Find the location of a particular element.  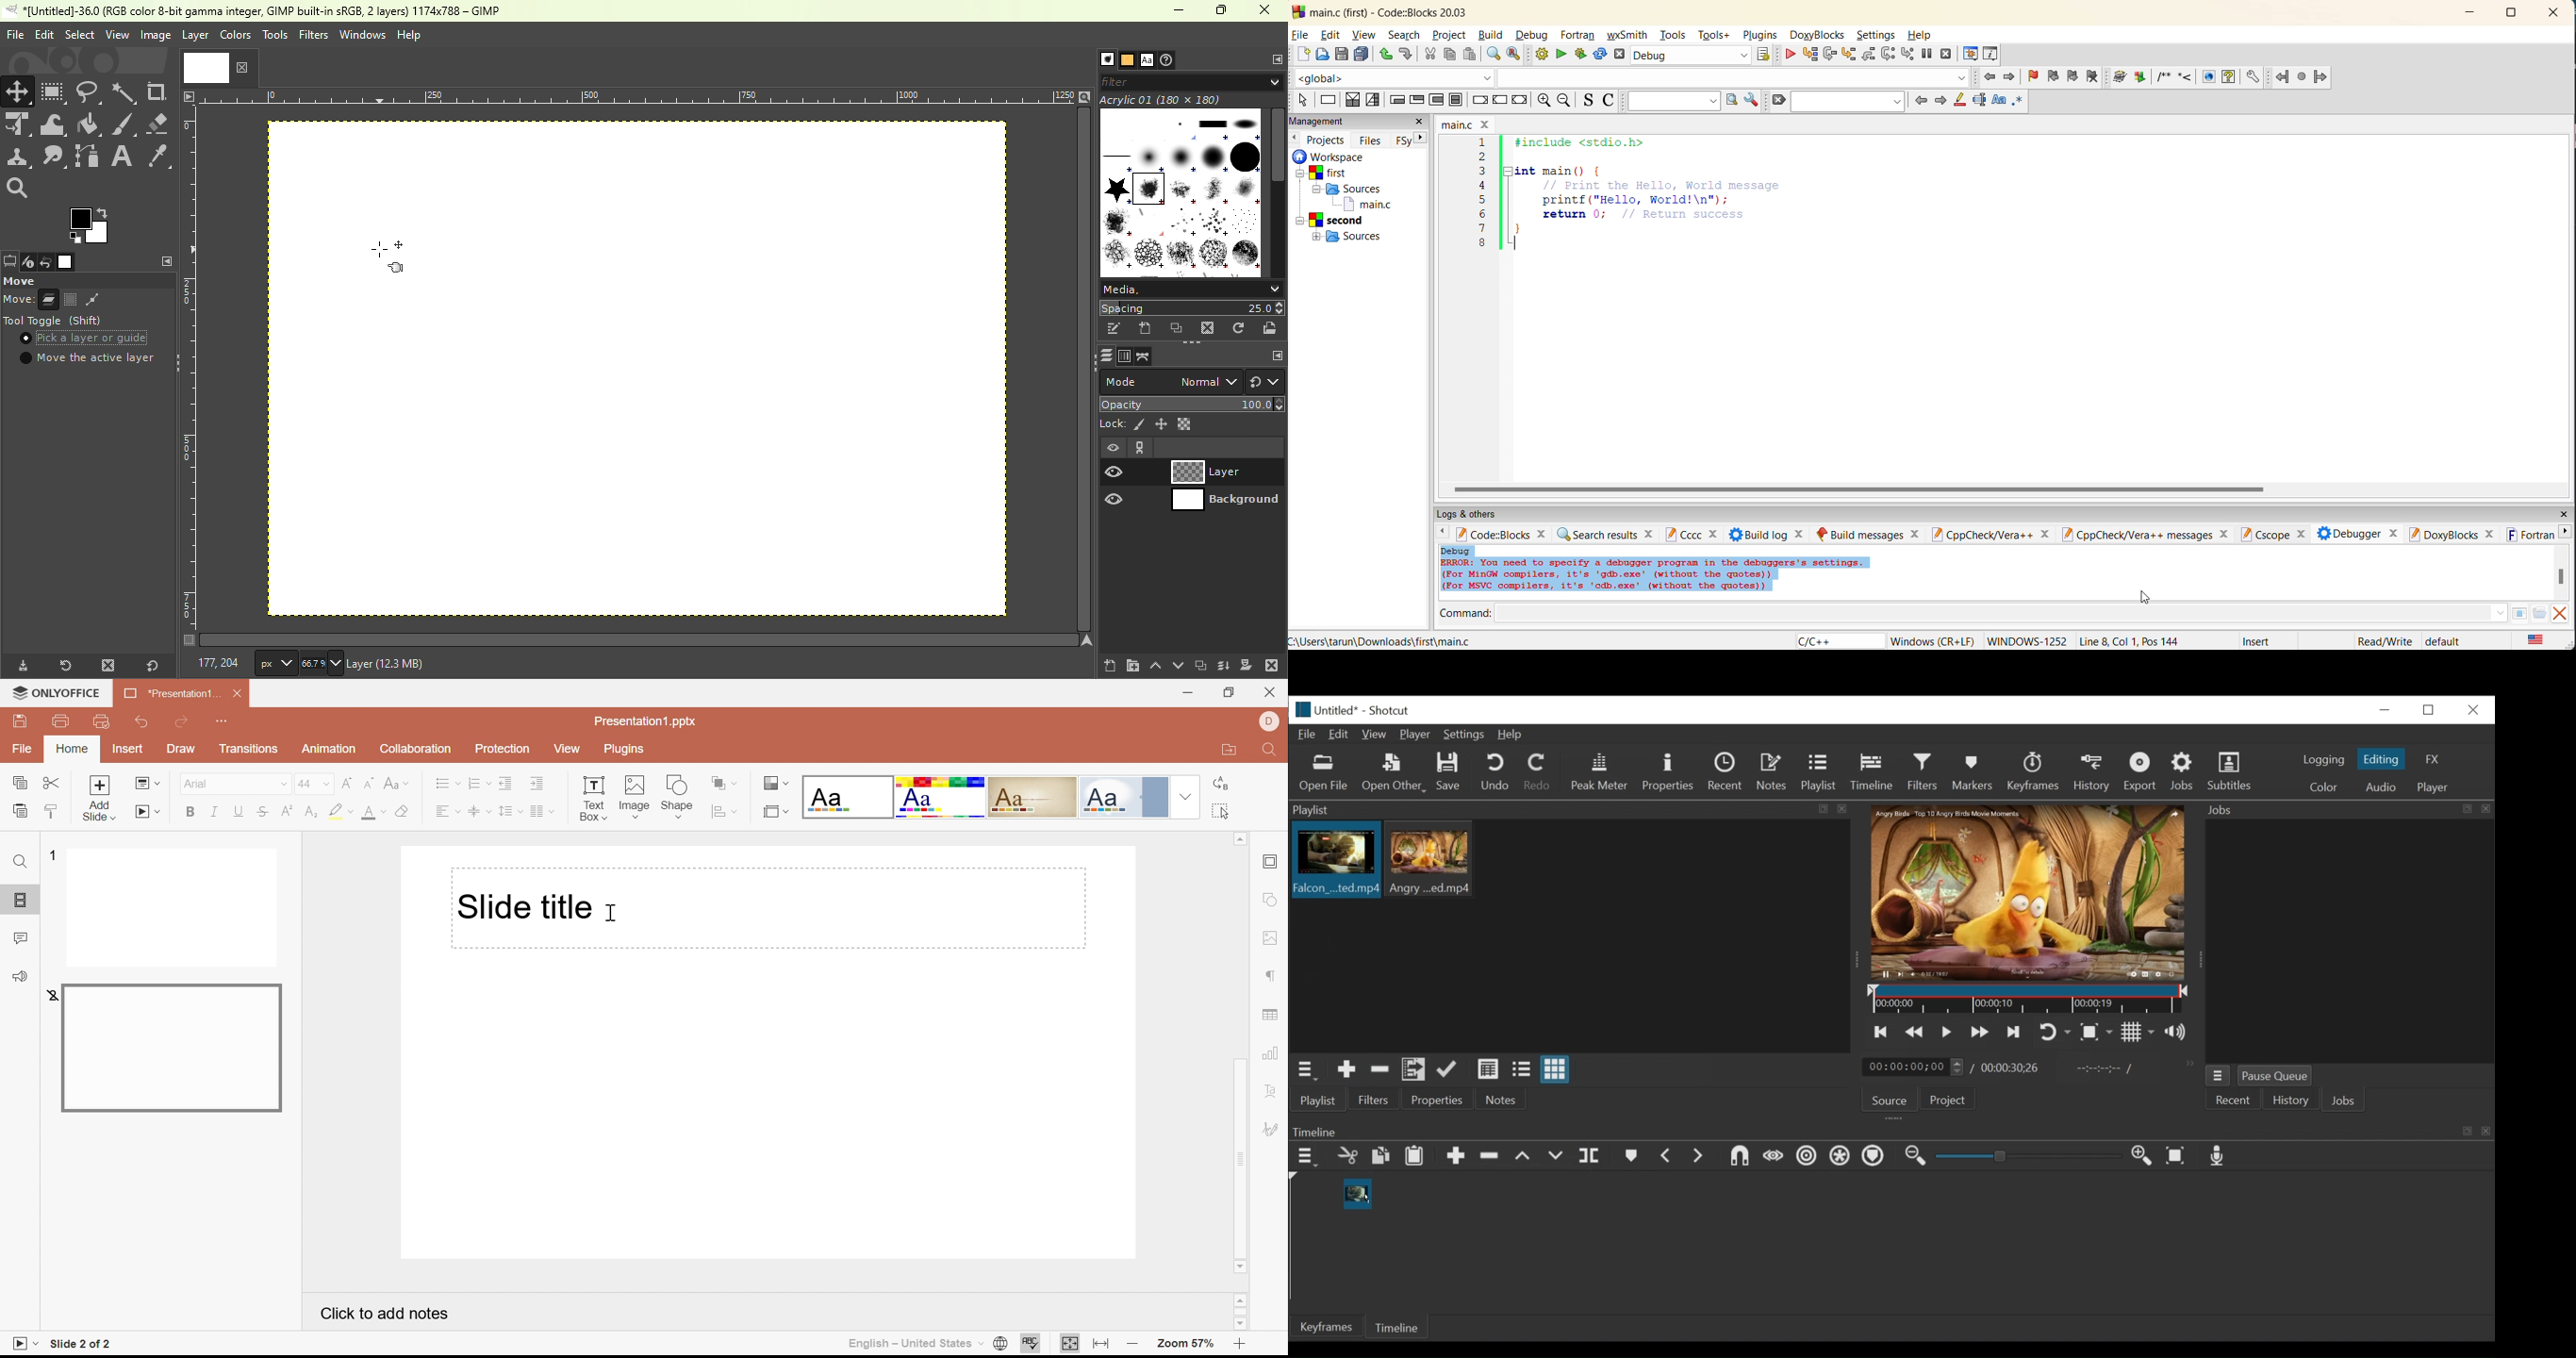

Previous marker is located at coordinates (1667, 1158).